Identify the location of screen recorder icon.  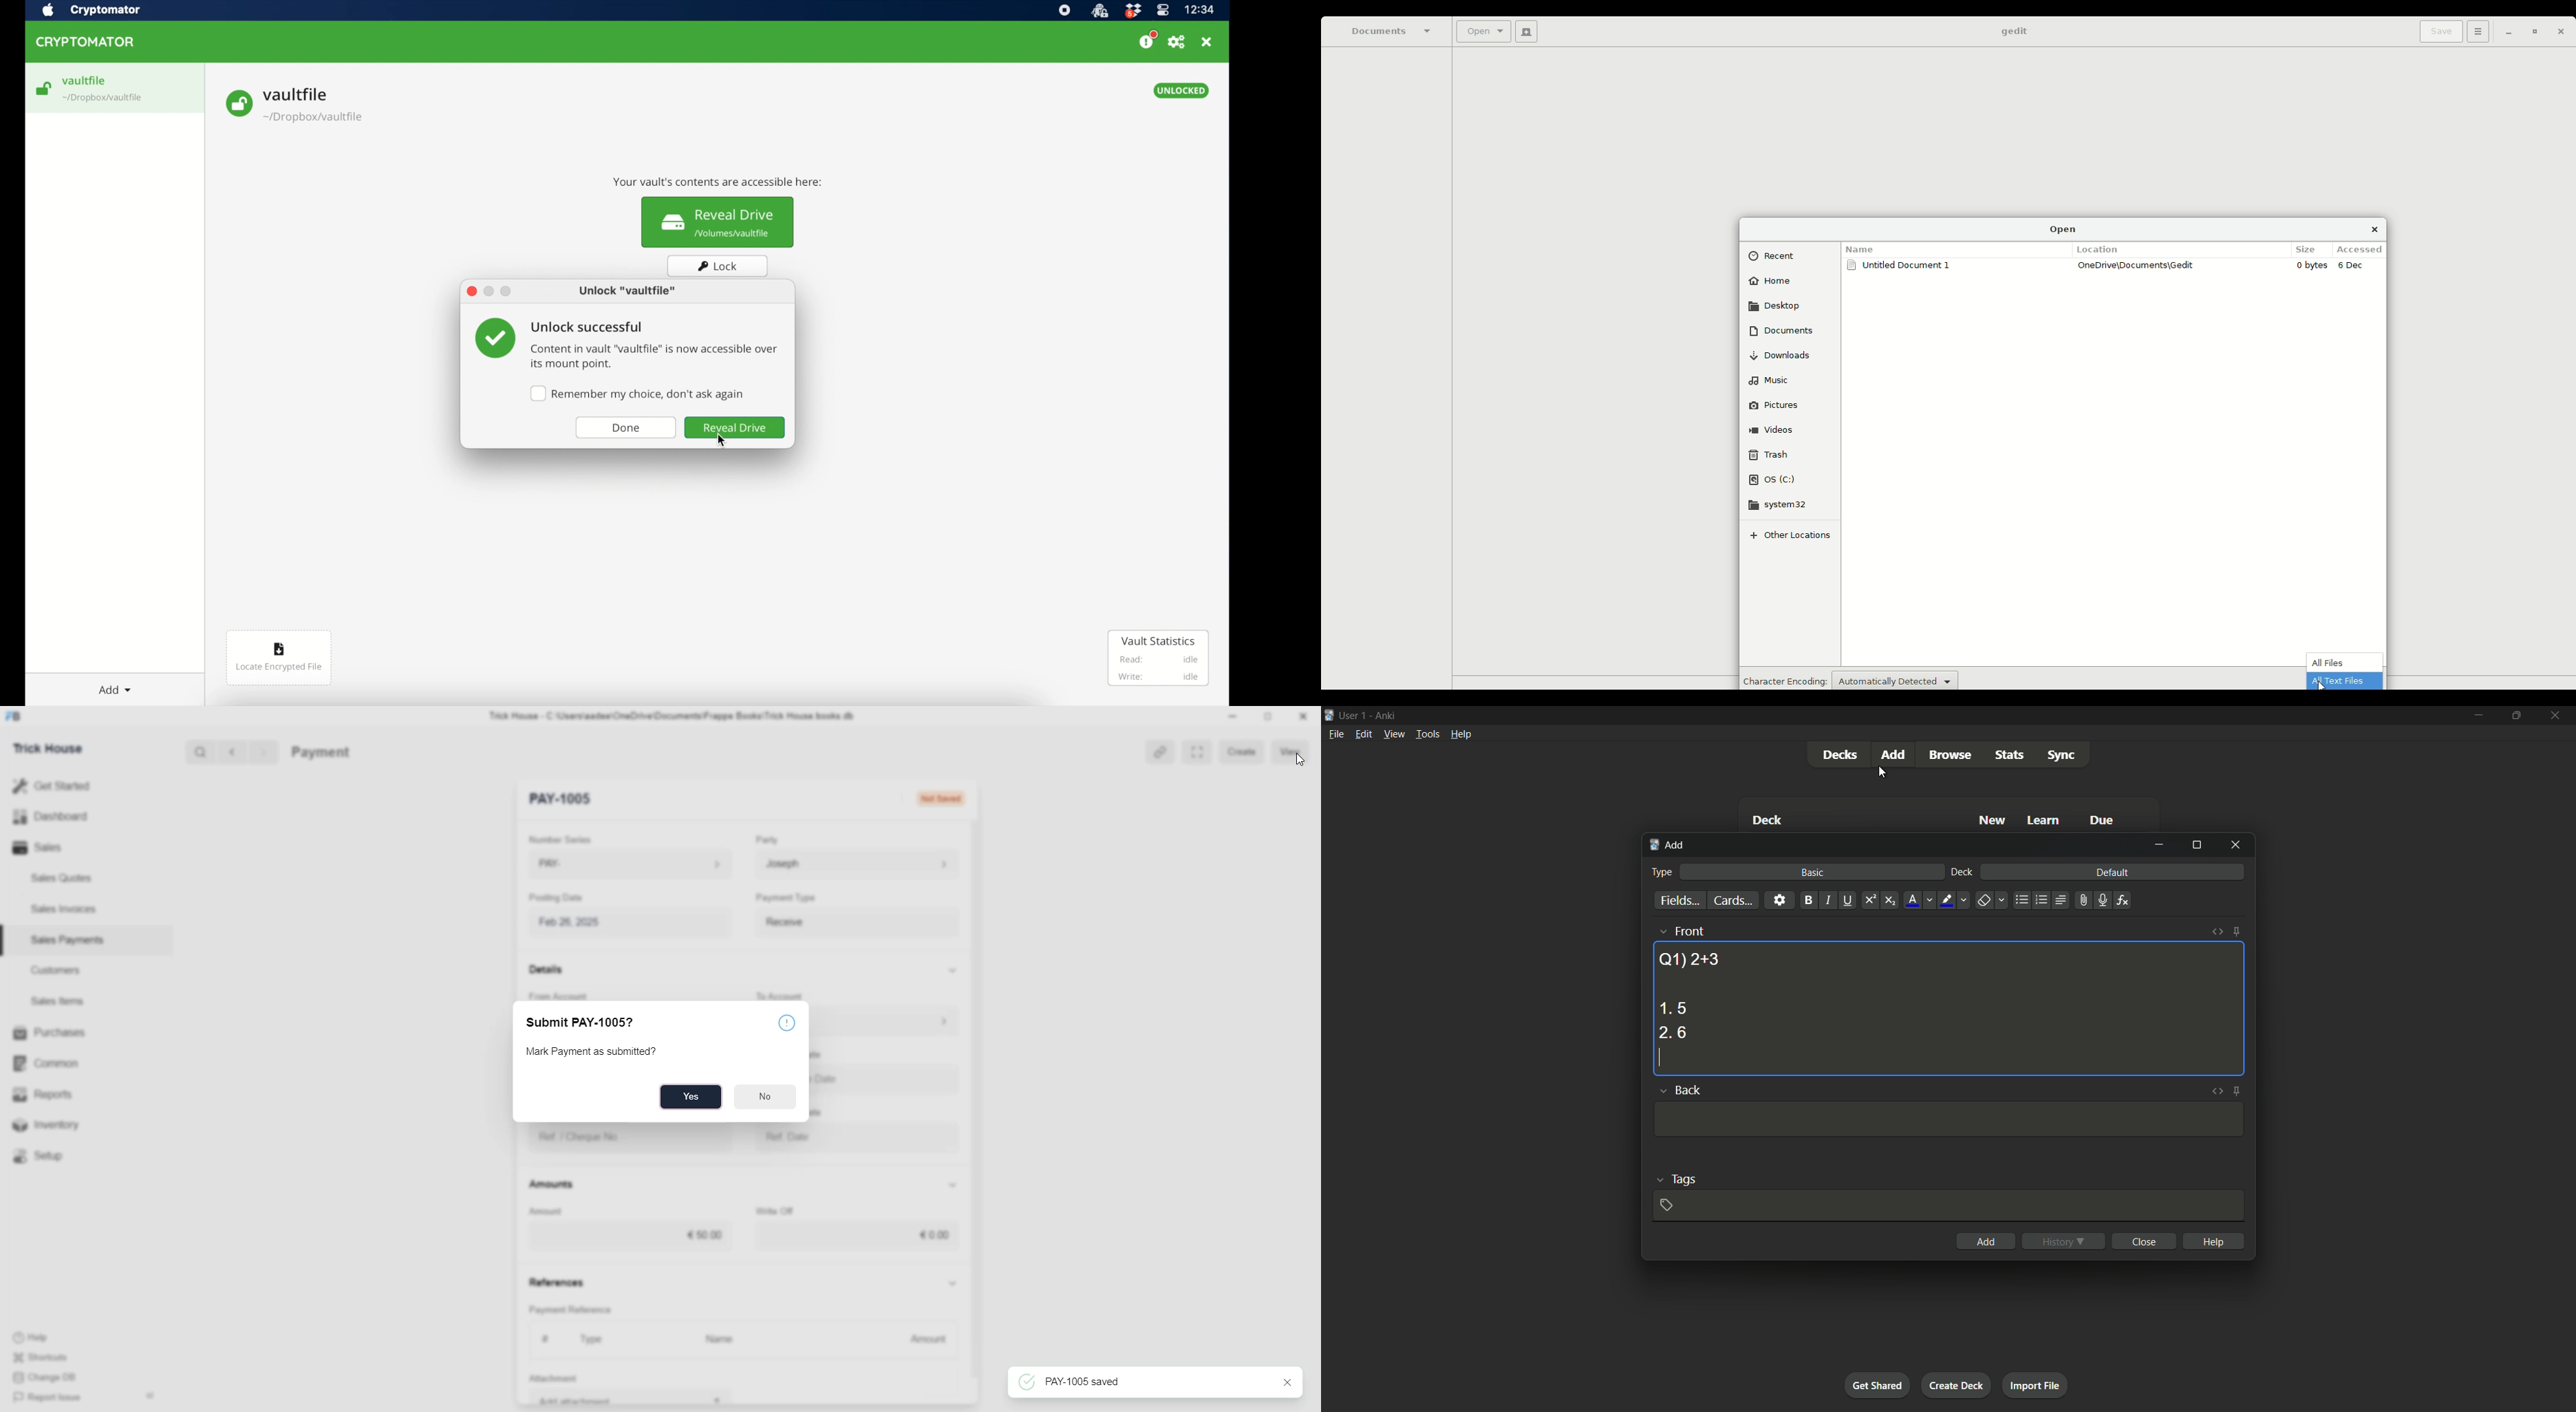
(1065, 10).